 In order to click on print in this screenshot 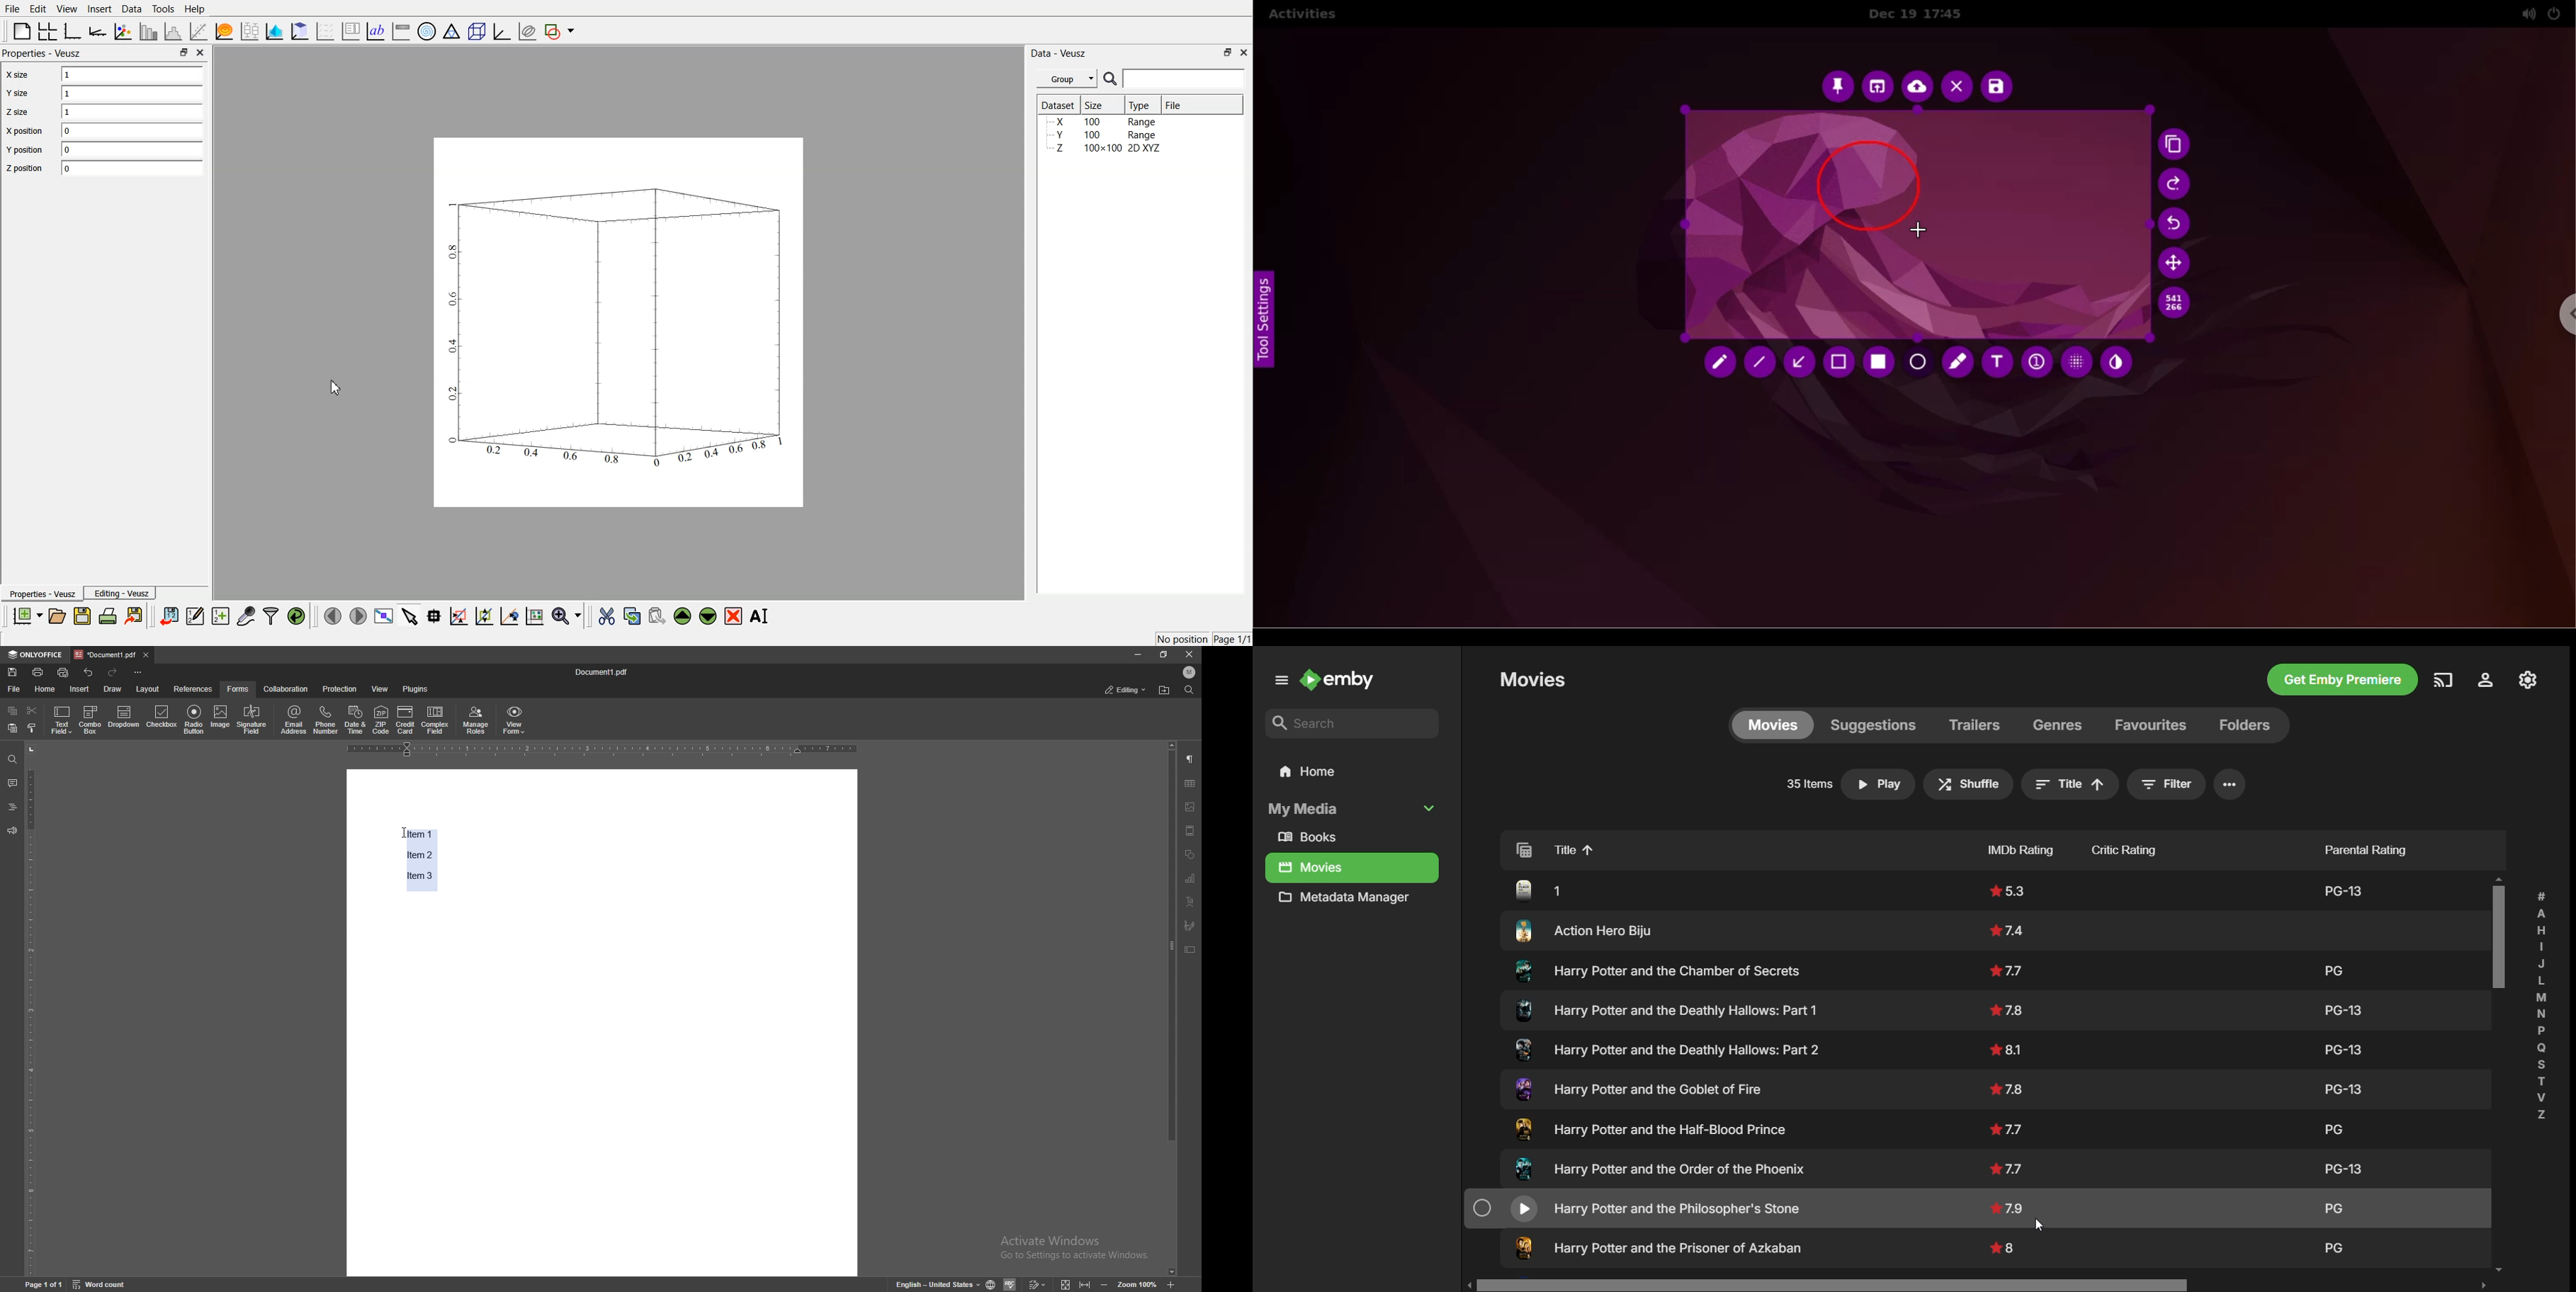, I will do `click(38, 672)`.